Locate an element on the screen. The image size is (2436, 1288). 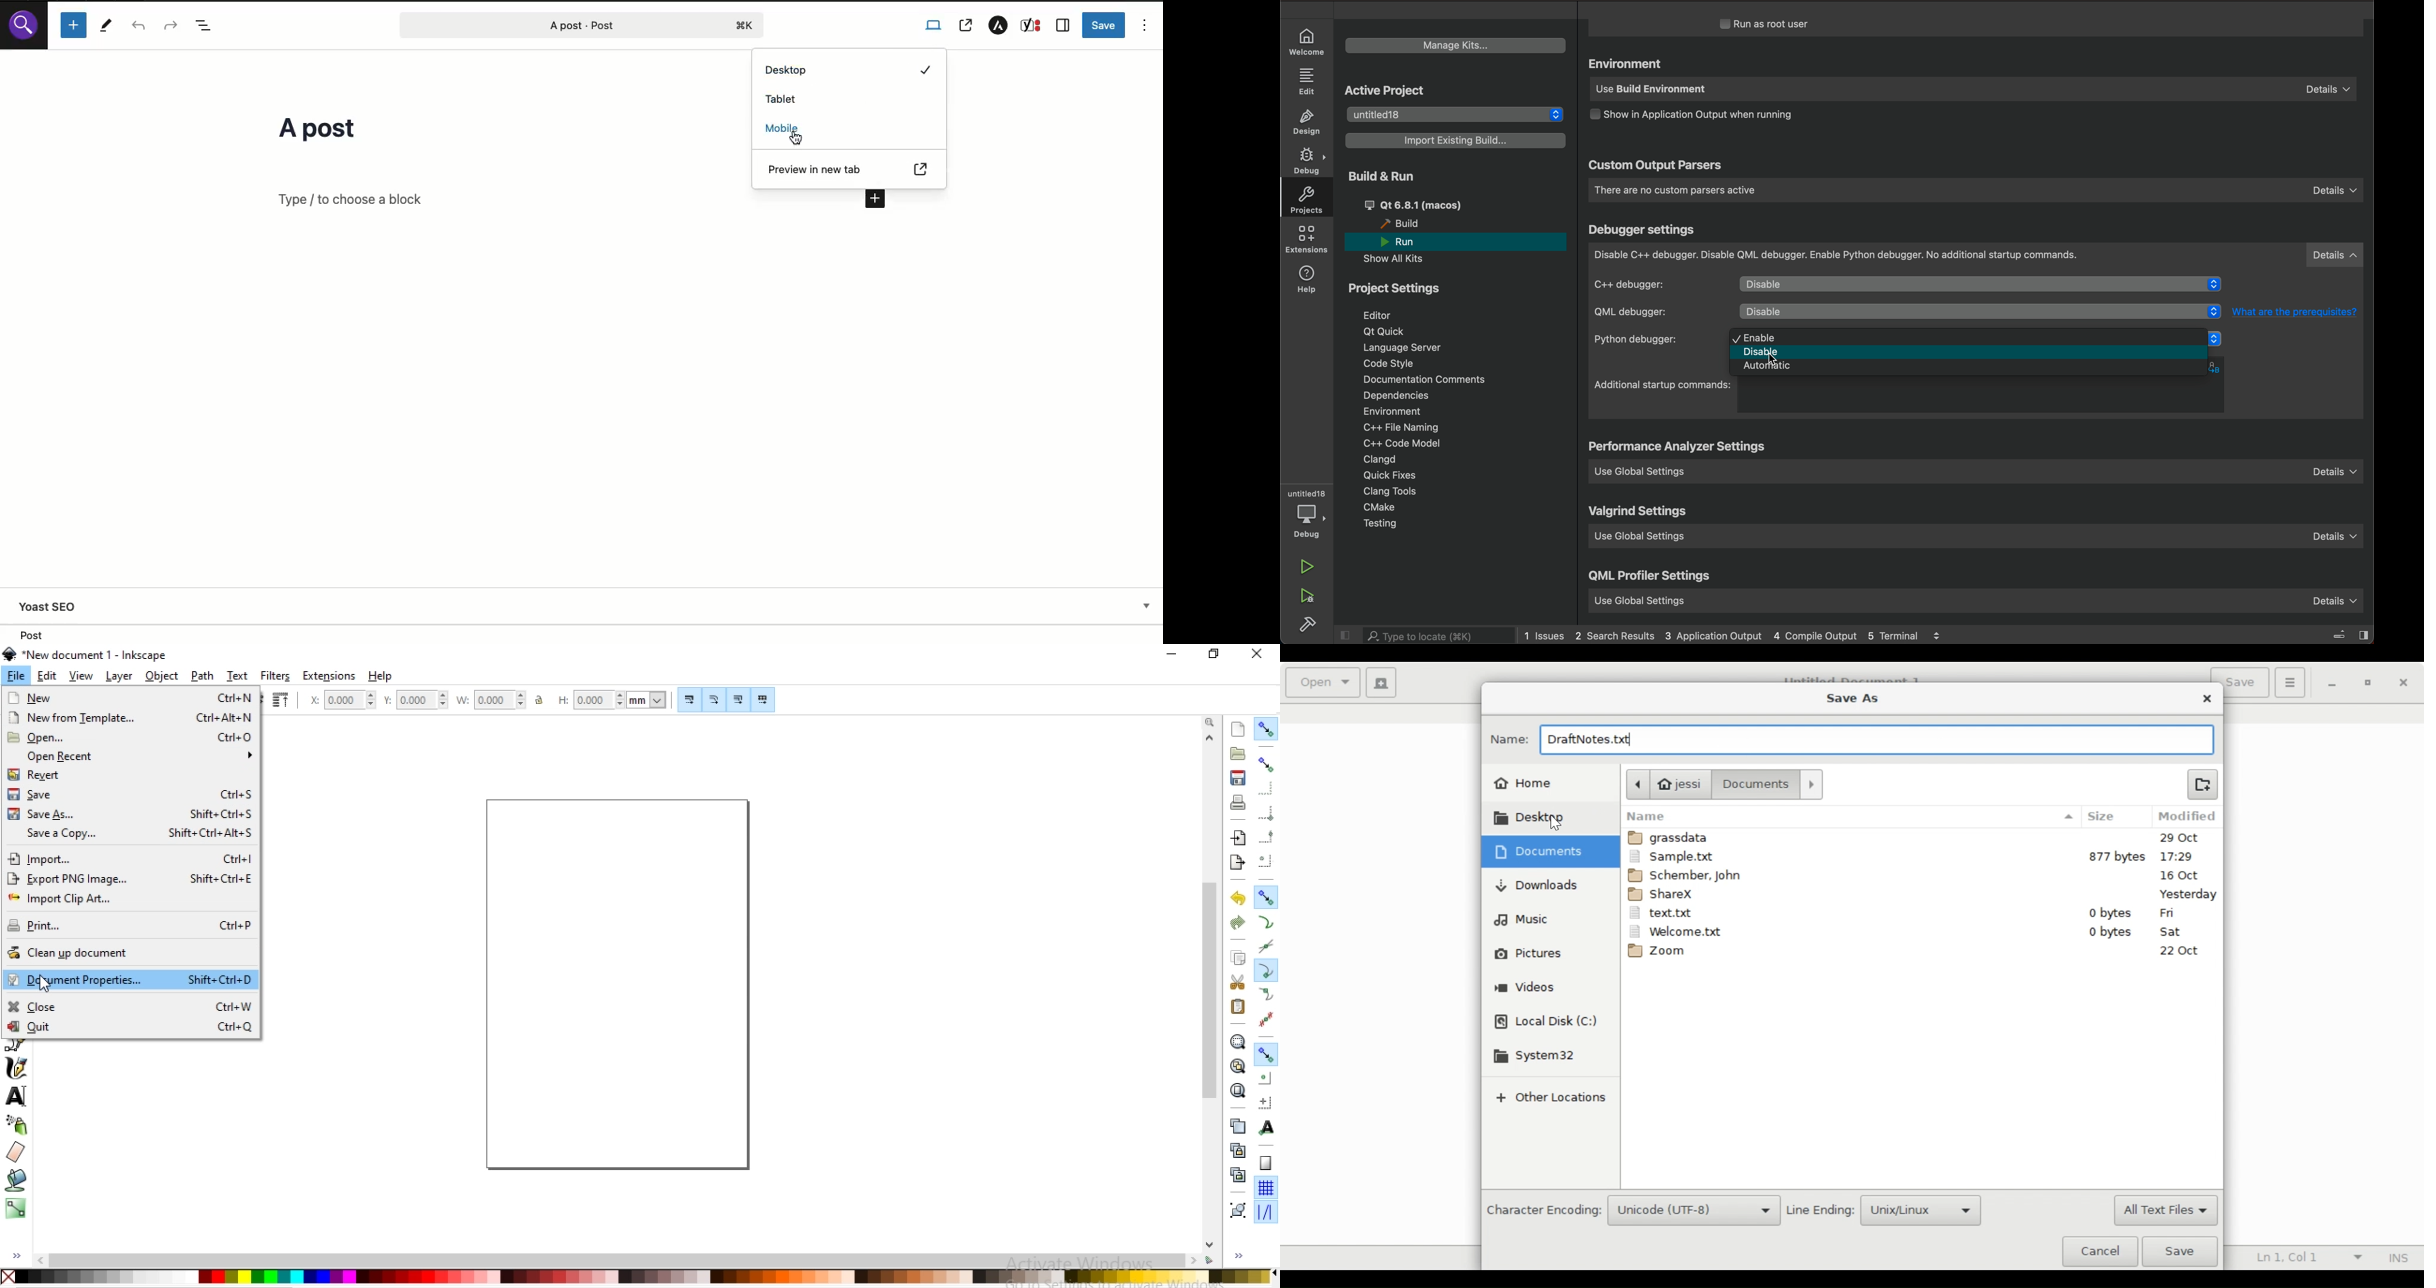
Logo is located at coordinates (25, 28).